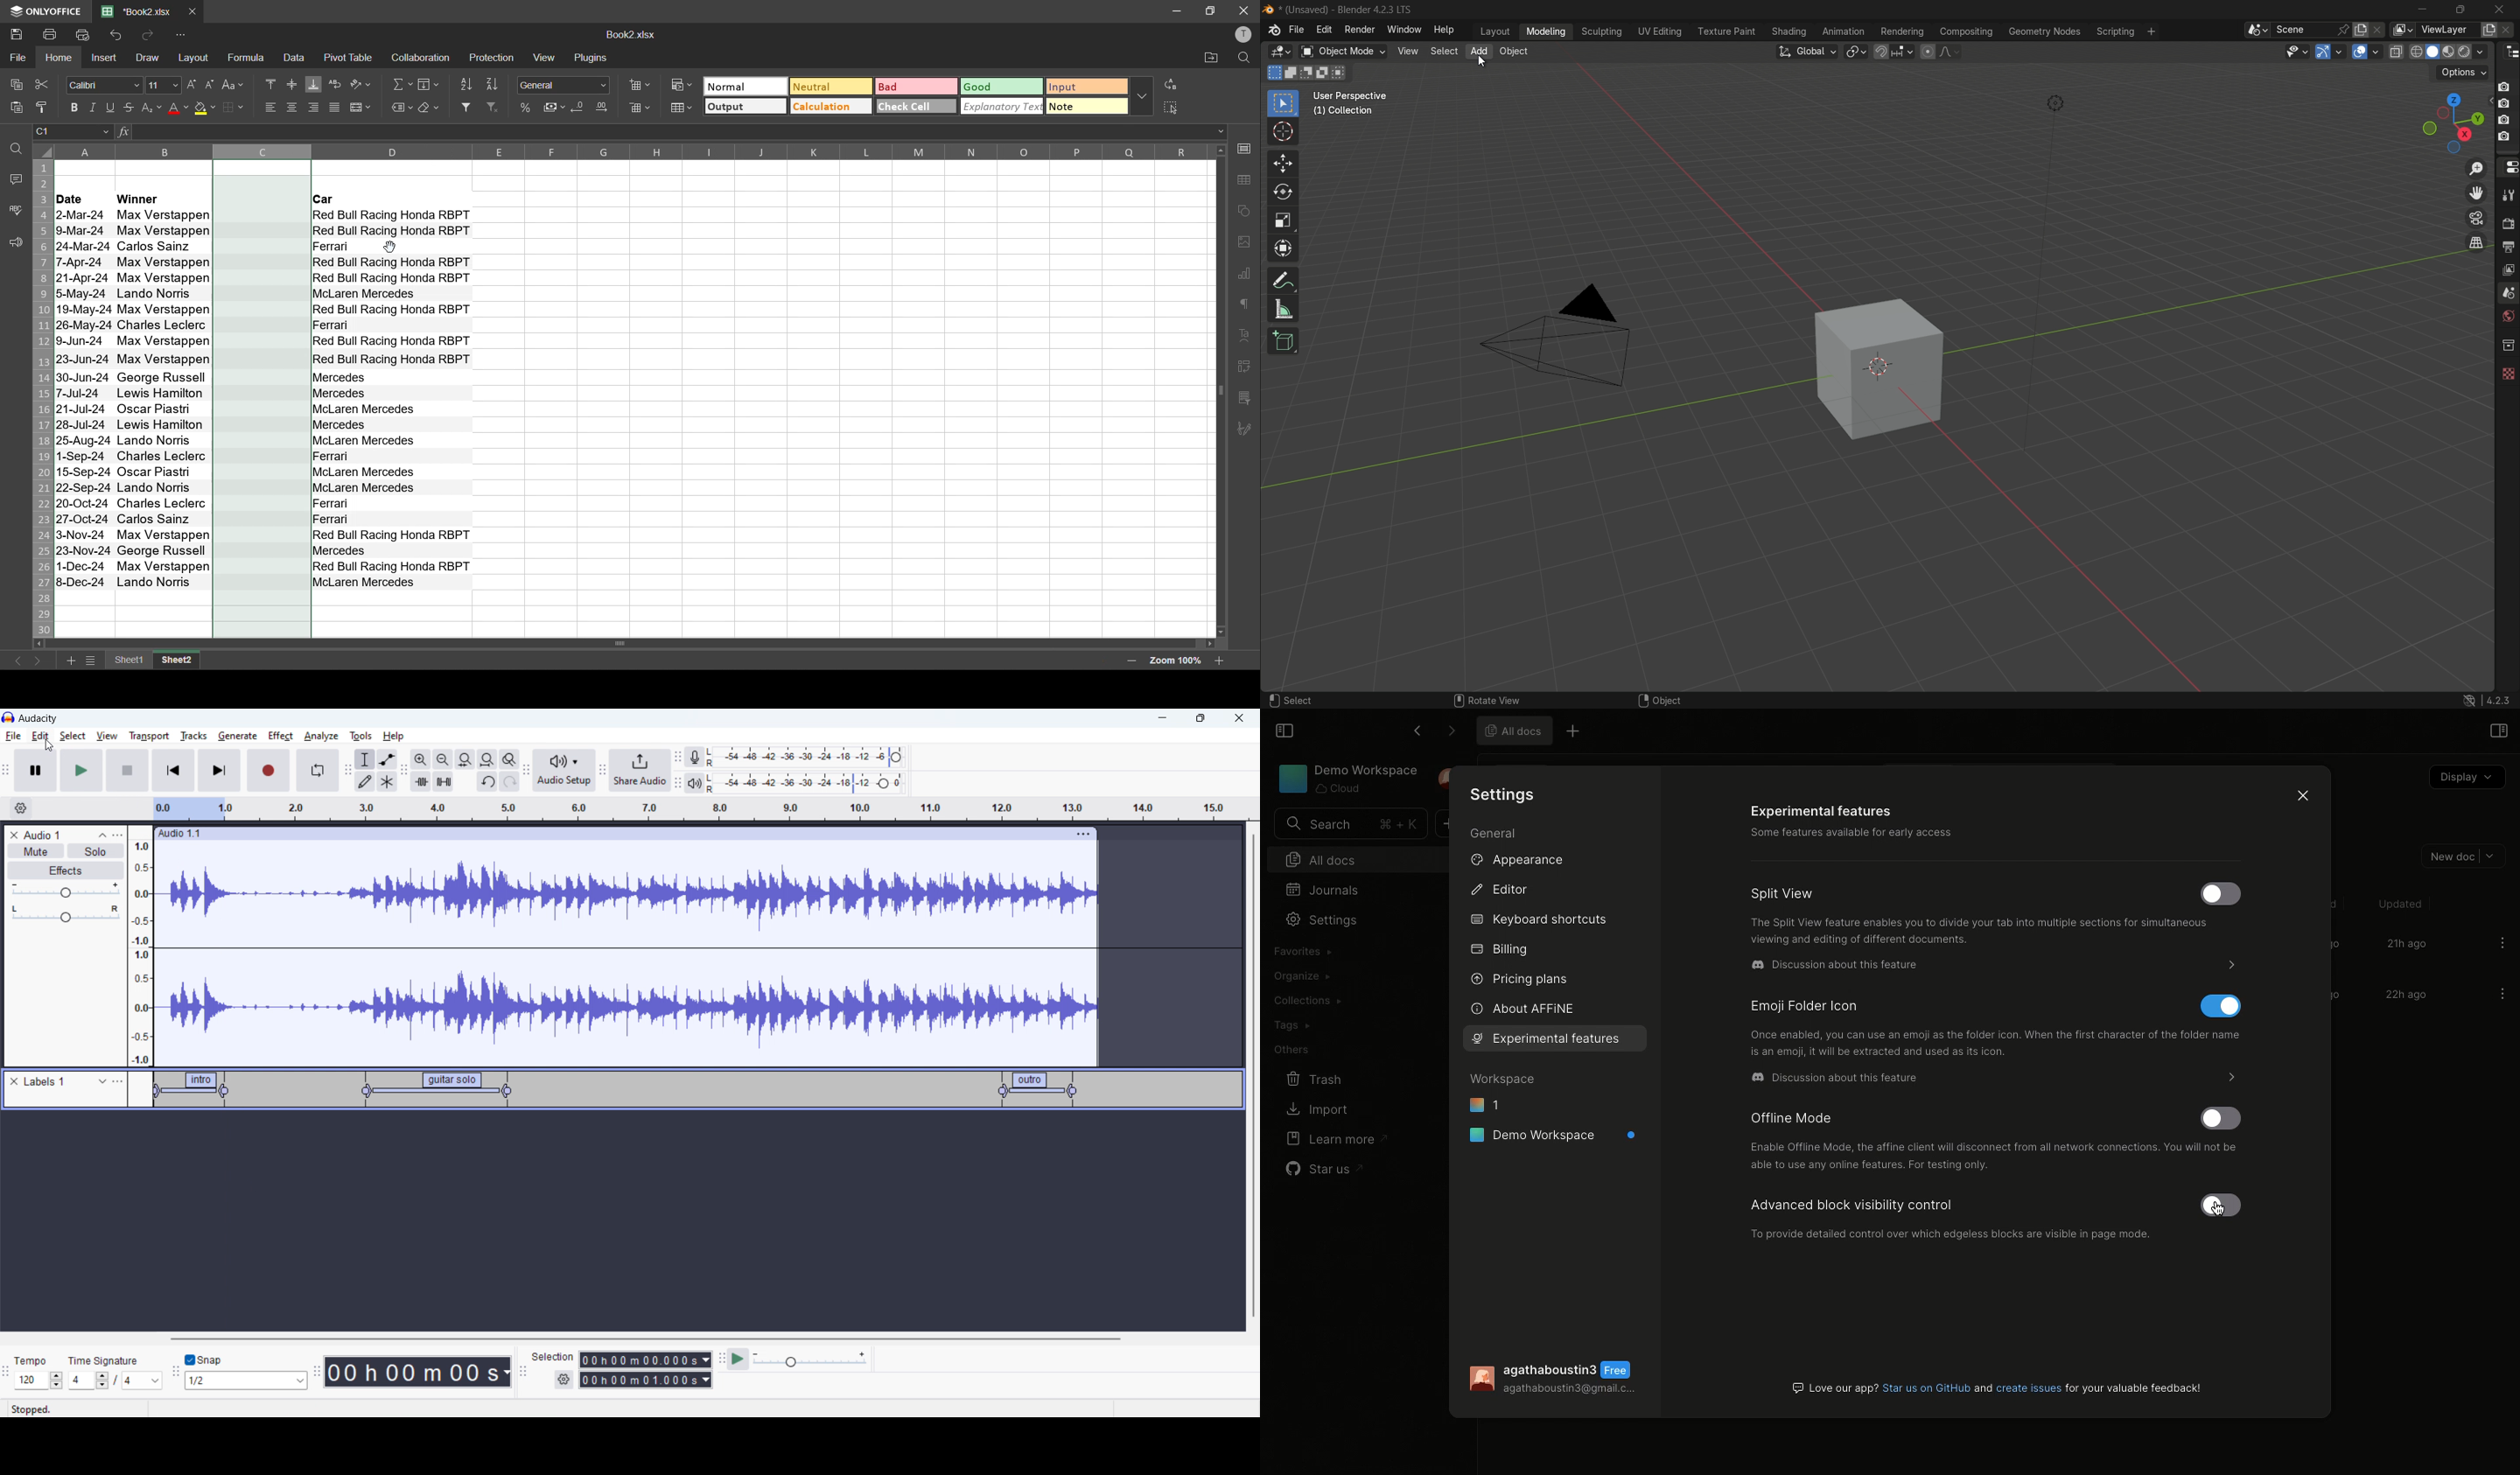  What do you see at coordinates (2381, 31) in the screenshot?
I see `delete scenes` at bounding box center [2381, 31].